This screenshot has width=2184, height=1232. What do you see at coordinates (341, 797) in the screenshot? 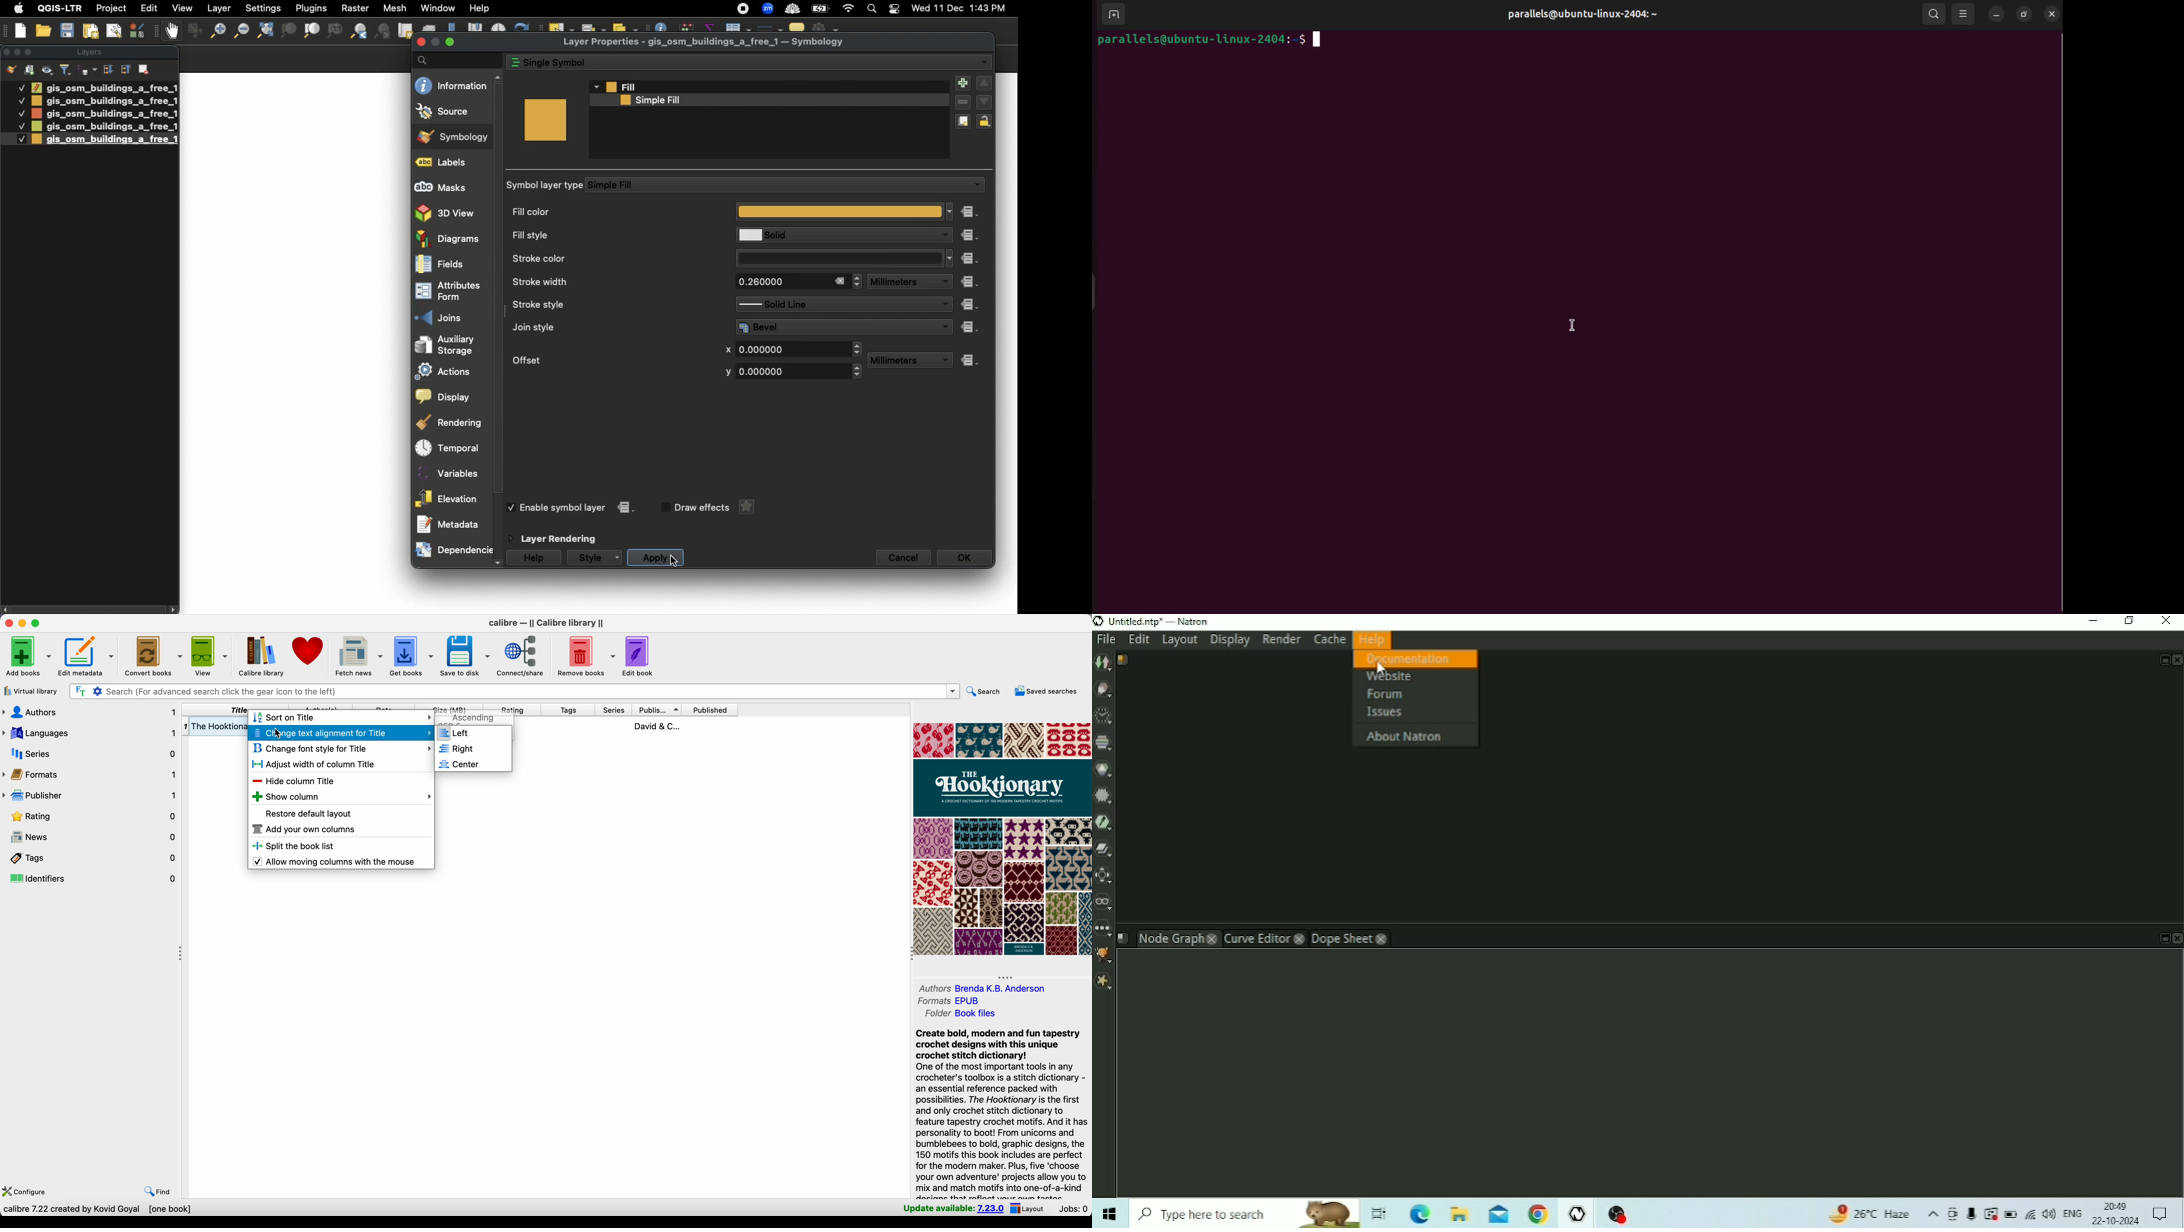
I see `show column` at bounding box center [341, 797].